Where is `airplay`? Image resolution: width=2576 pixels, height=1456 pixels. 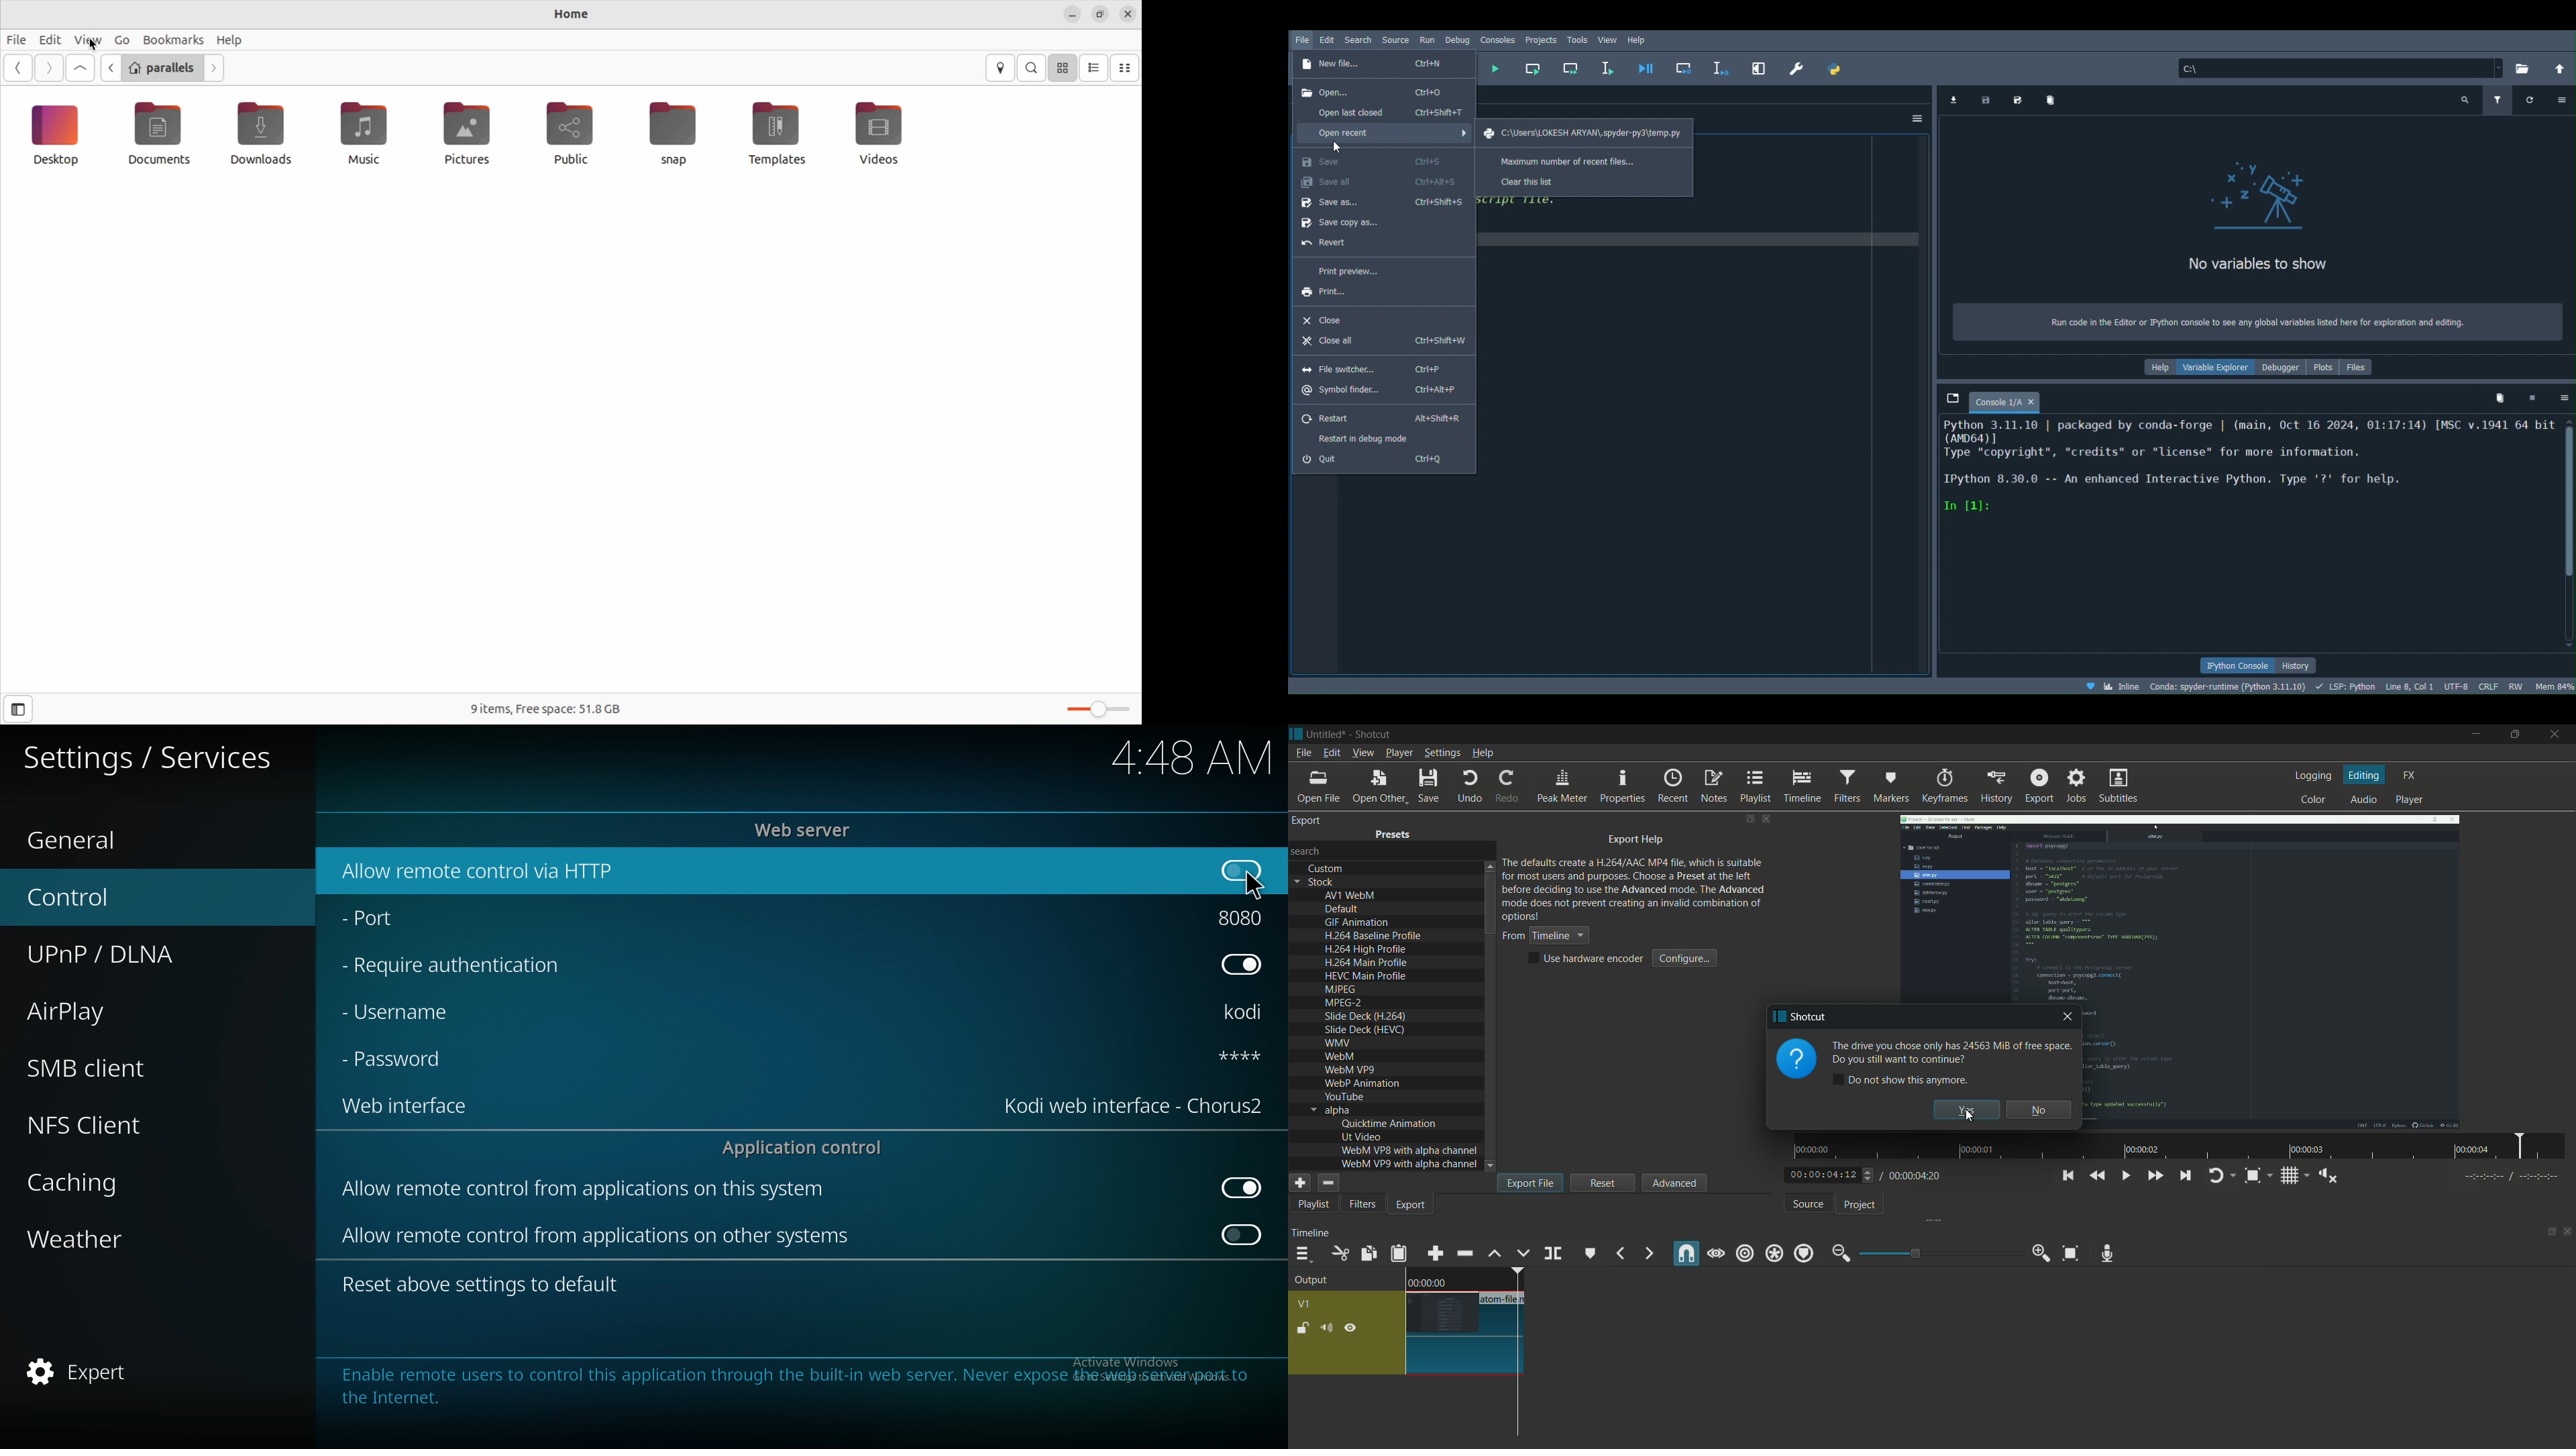 airplay is located at coordinates (101, 1013).